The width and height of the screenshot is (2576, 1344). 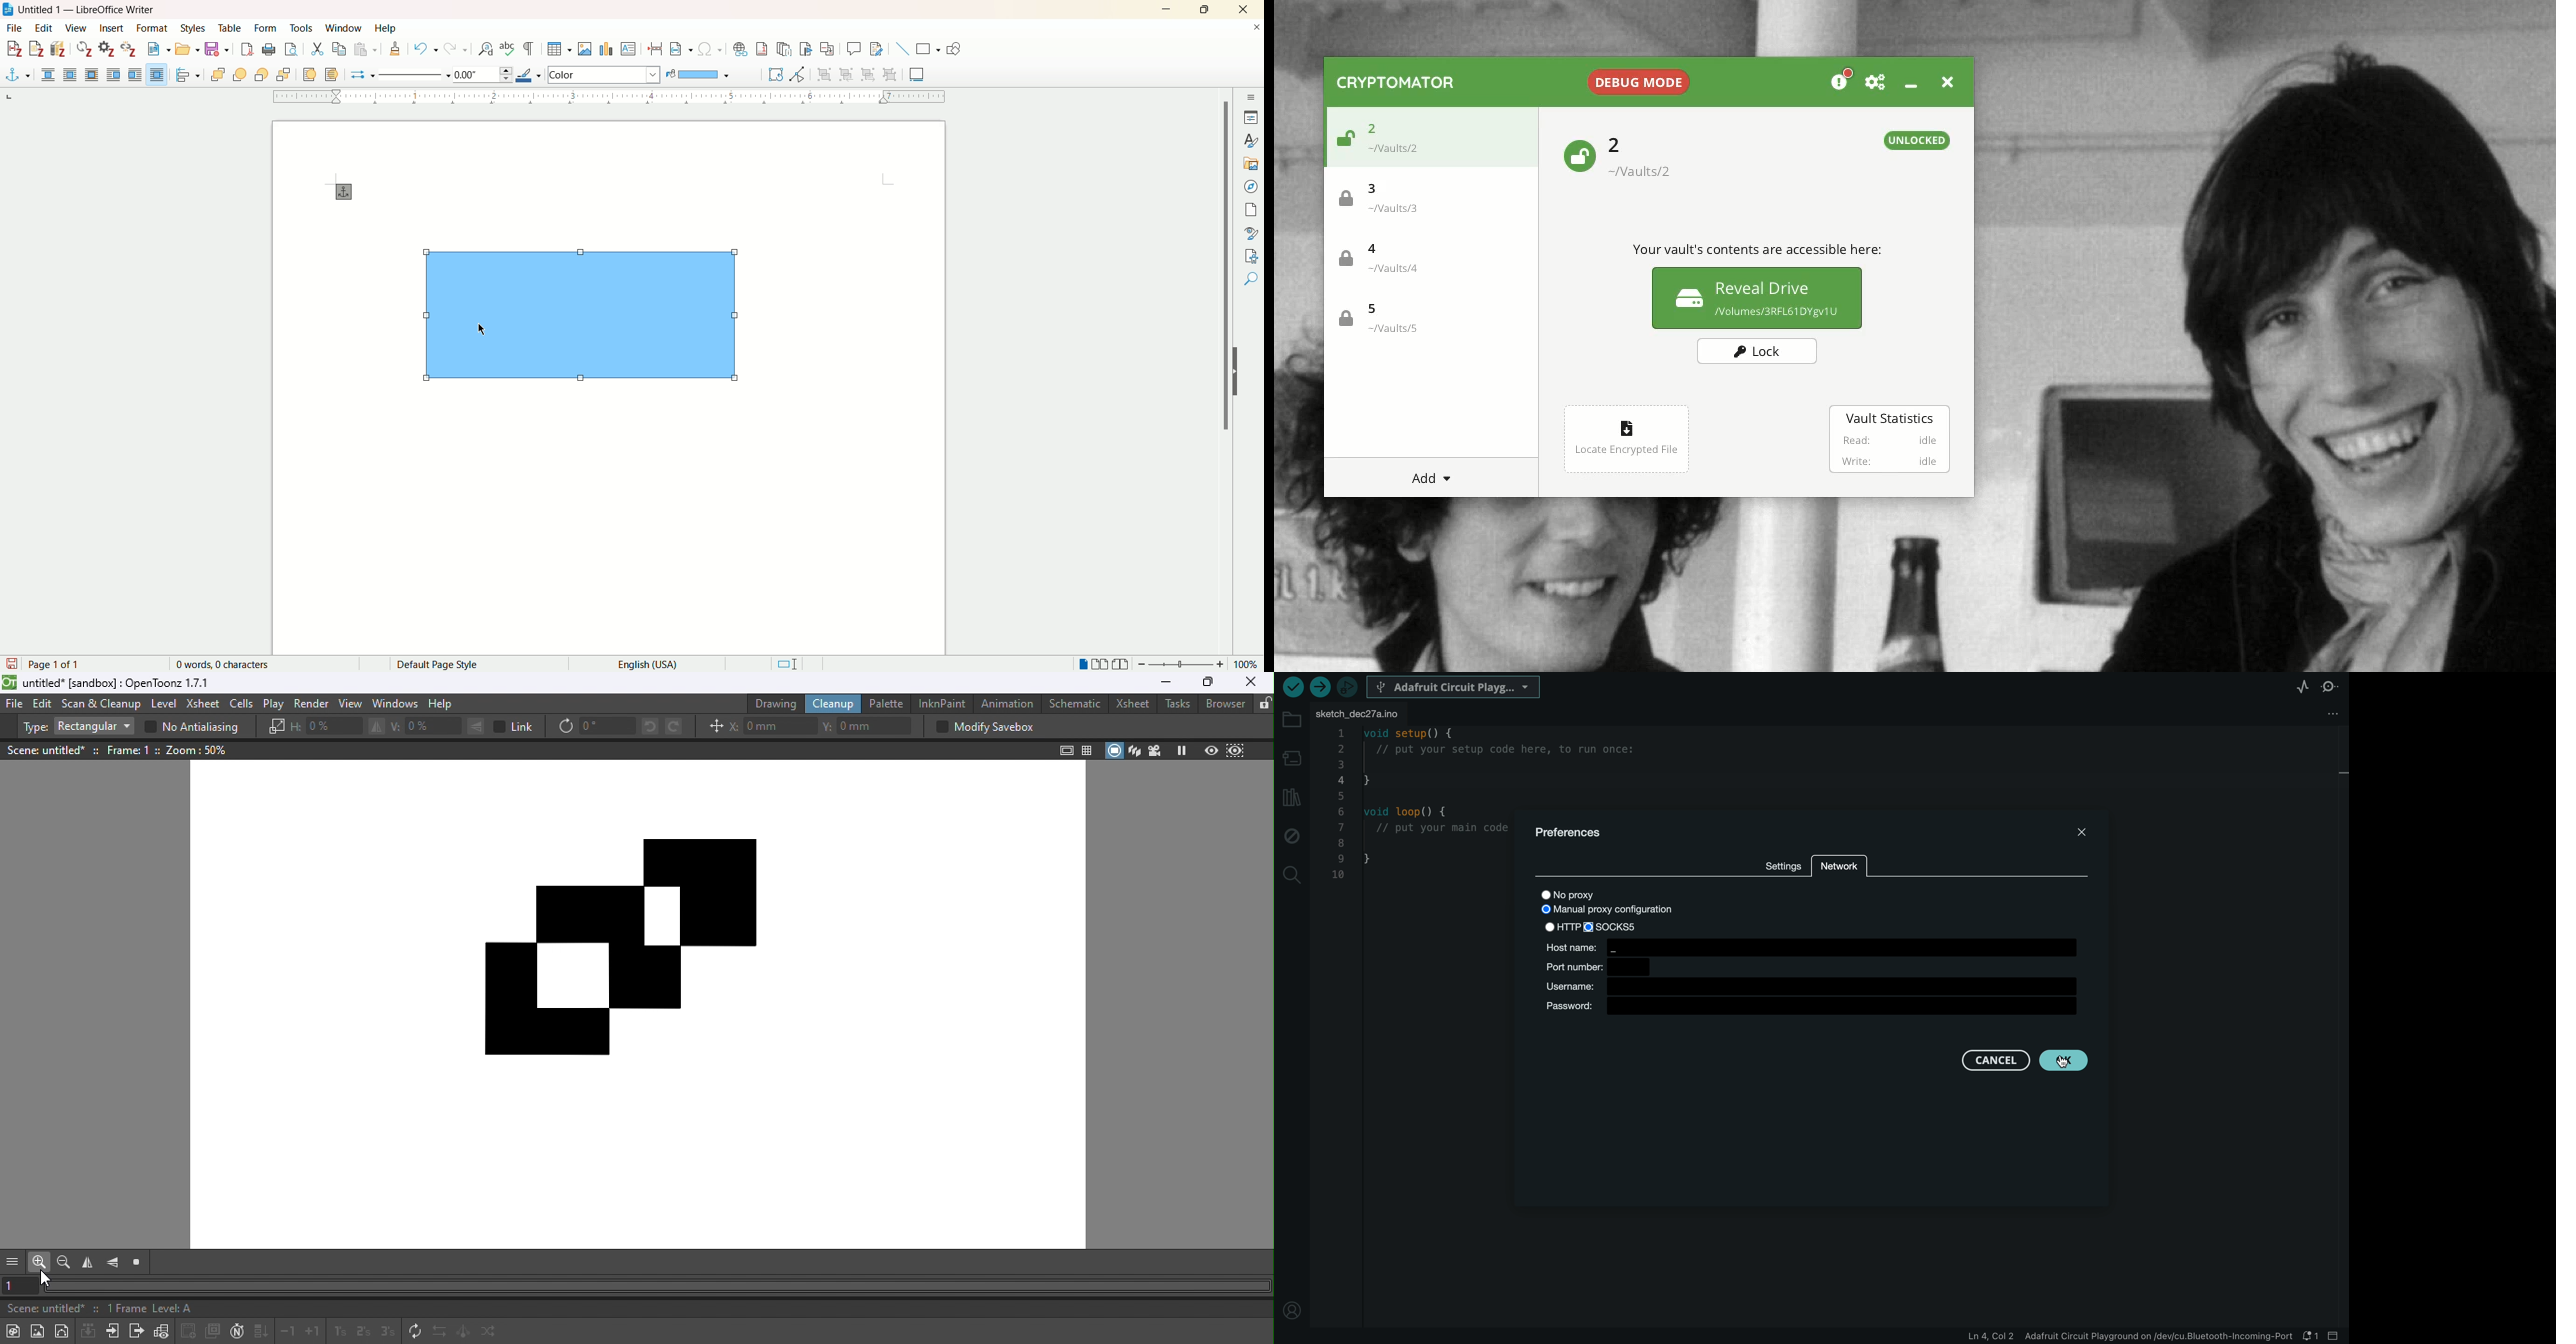 What do you see at coordinates (1576, 834) in the screenshot?
I see `prefernces` at bounding box center [1576, 834].